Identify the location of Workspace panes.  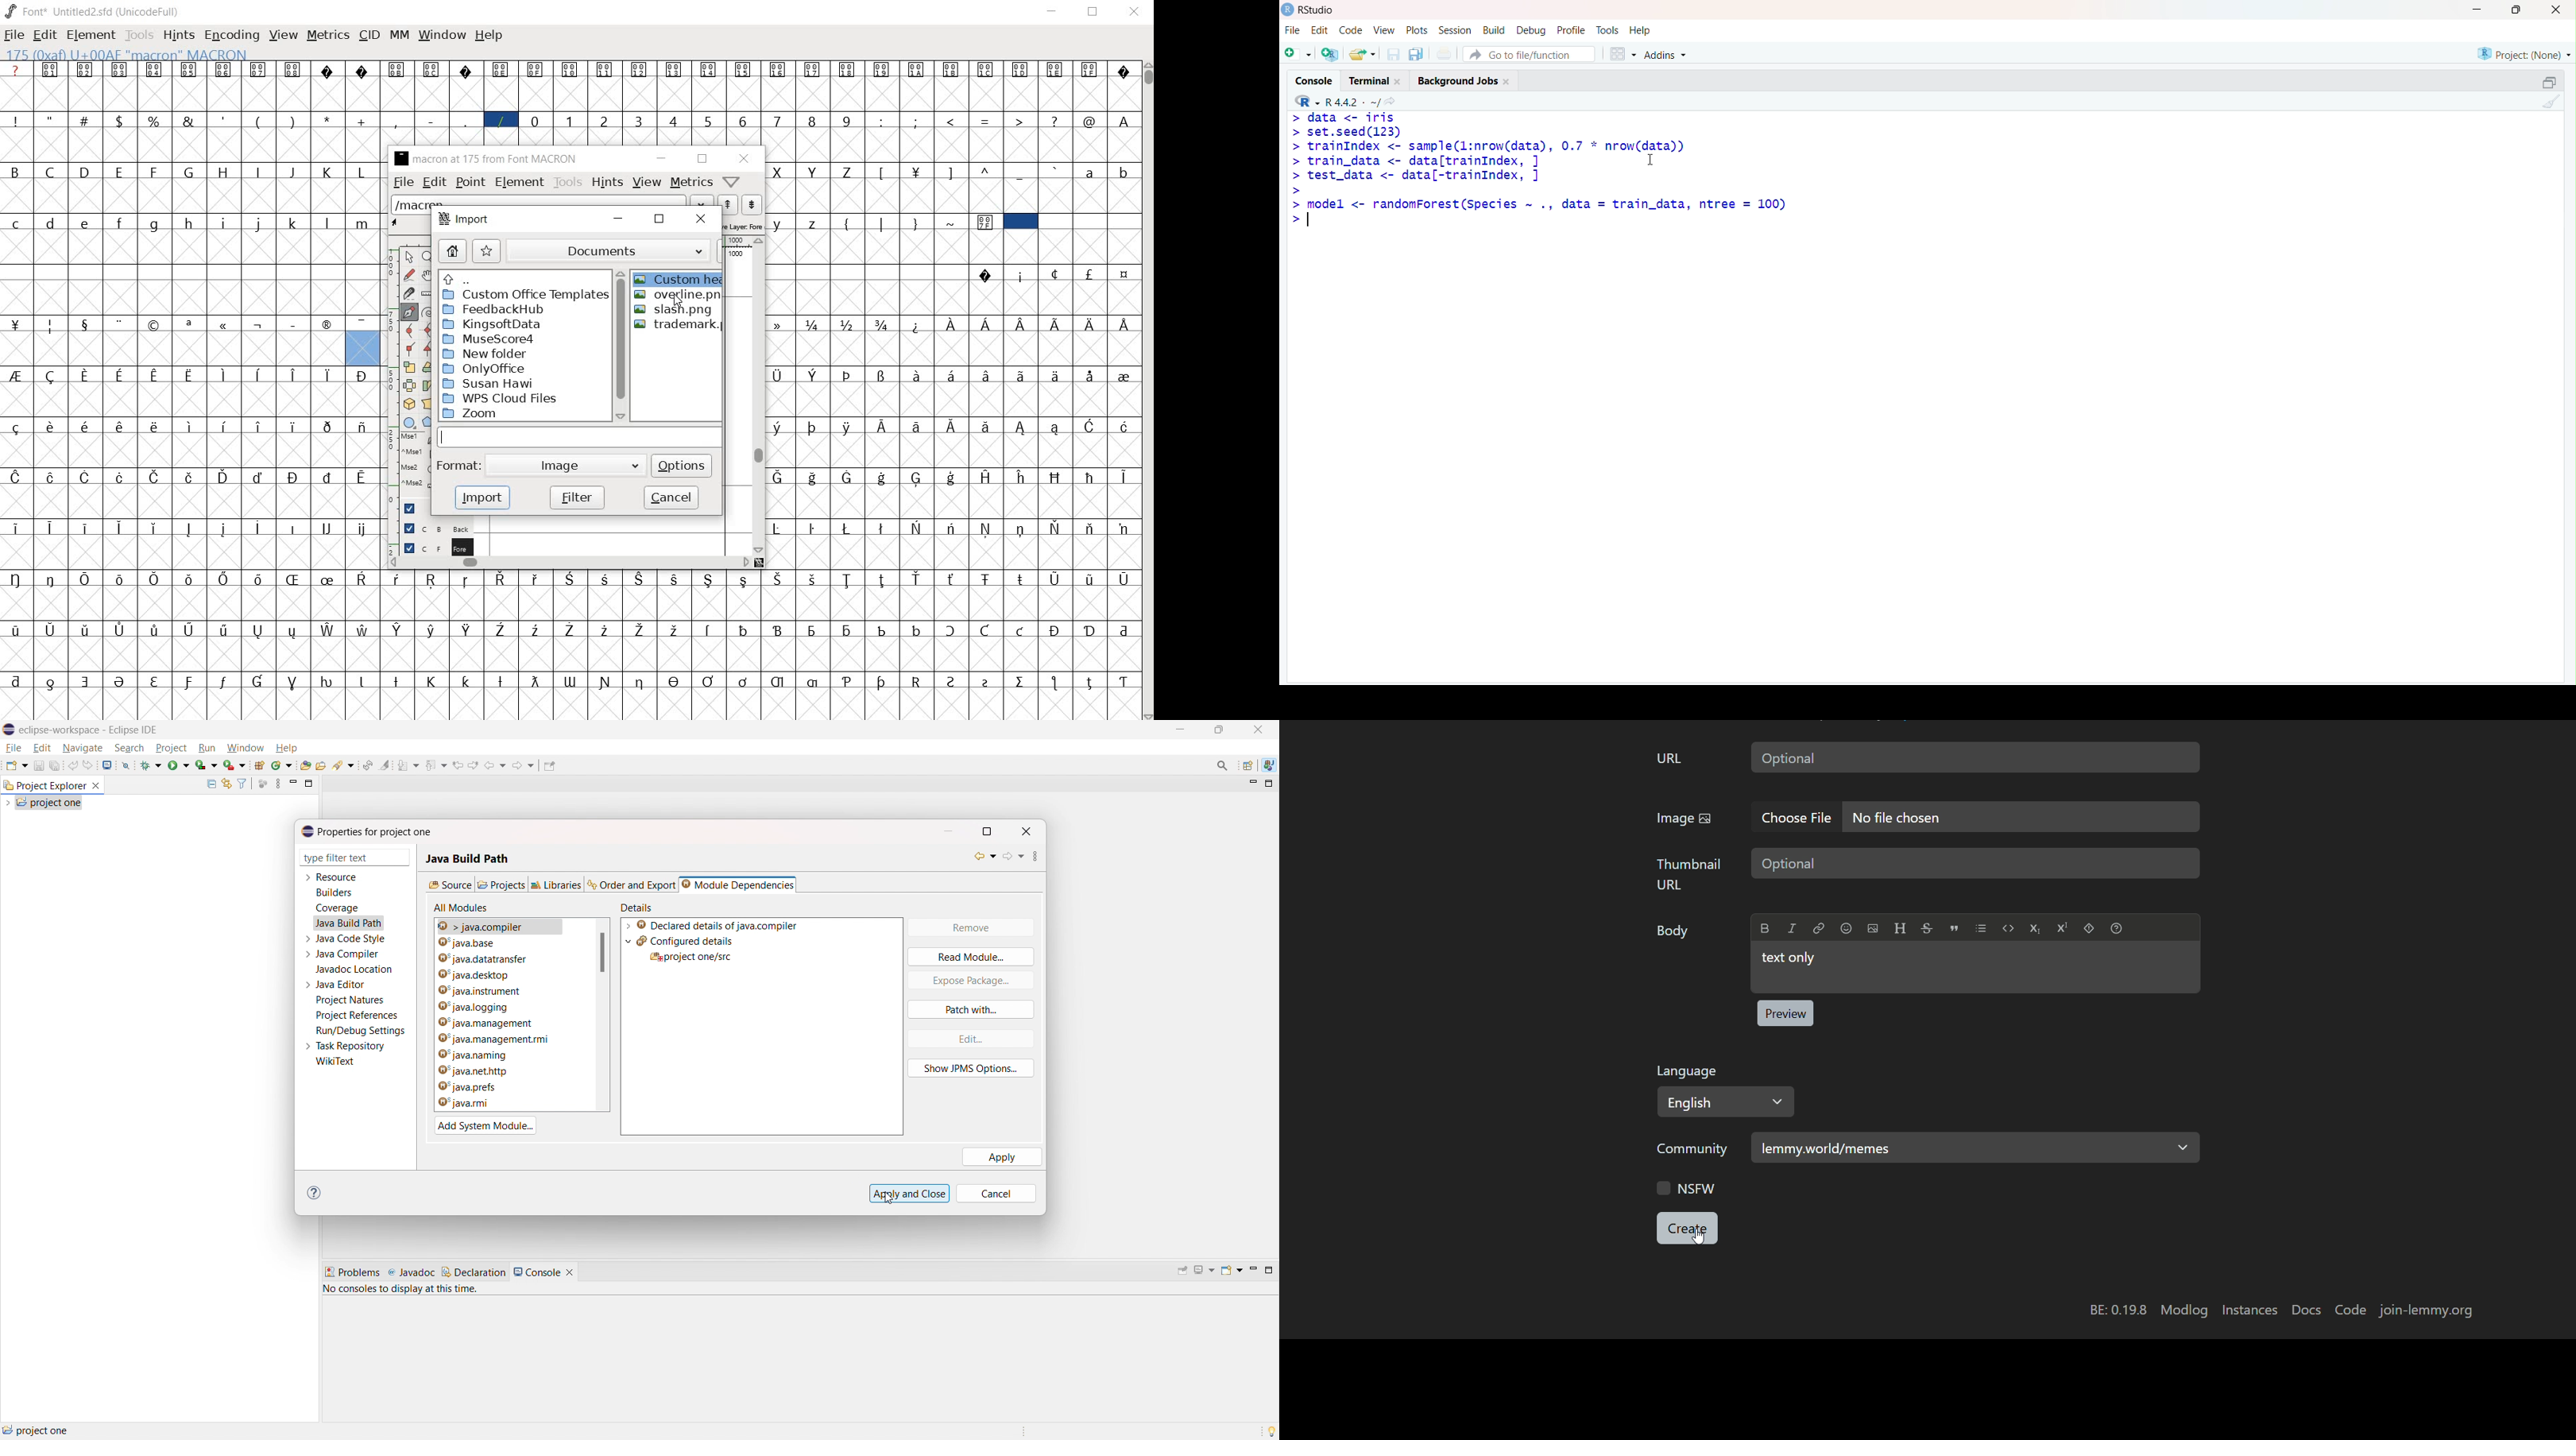
(1620, 52).